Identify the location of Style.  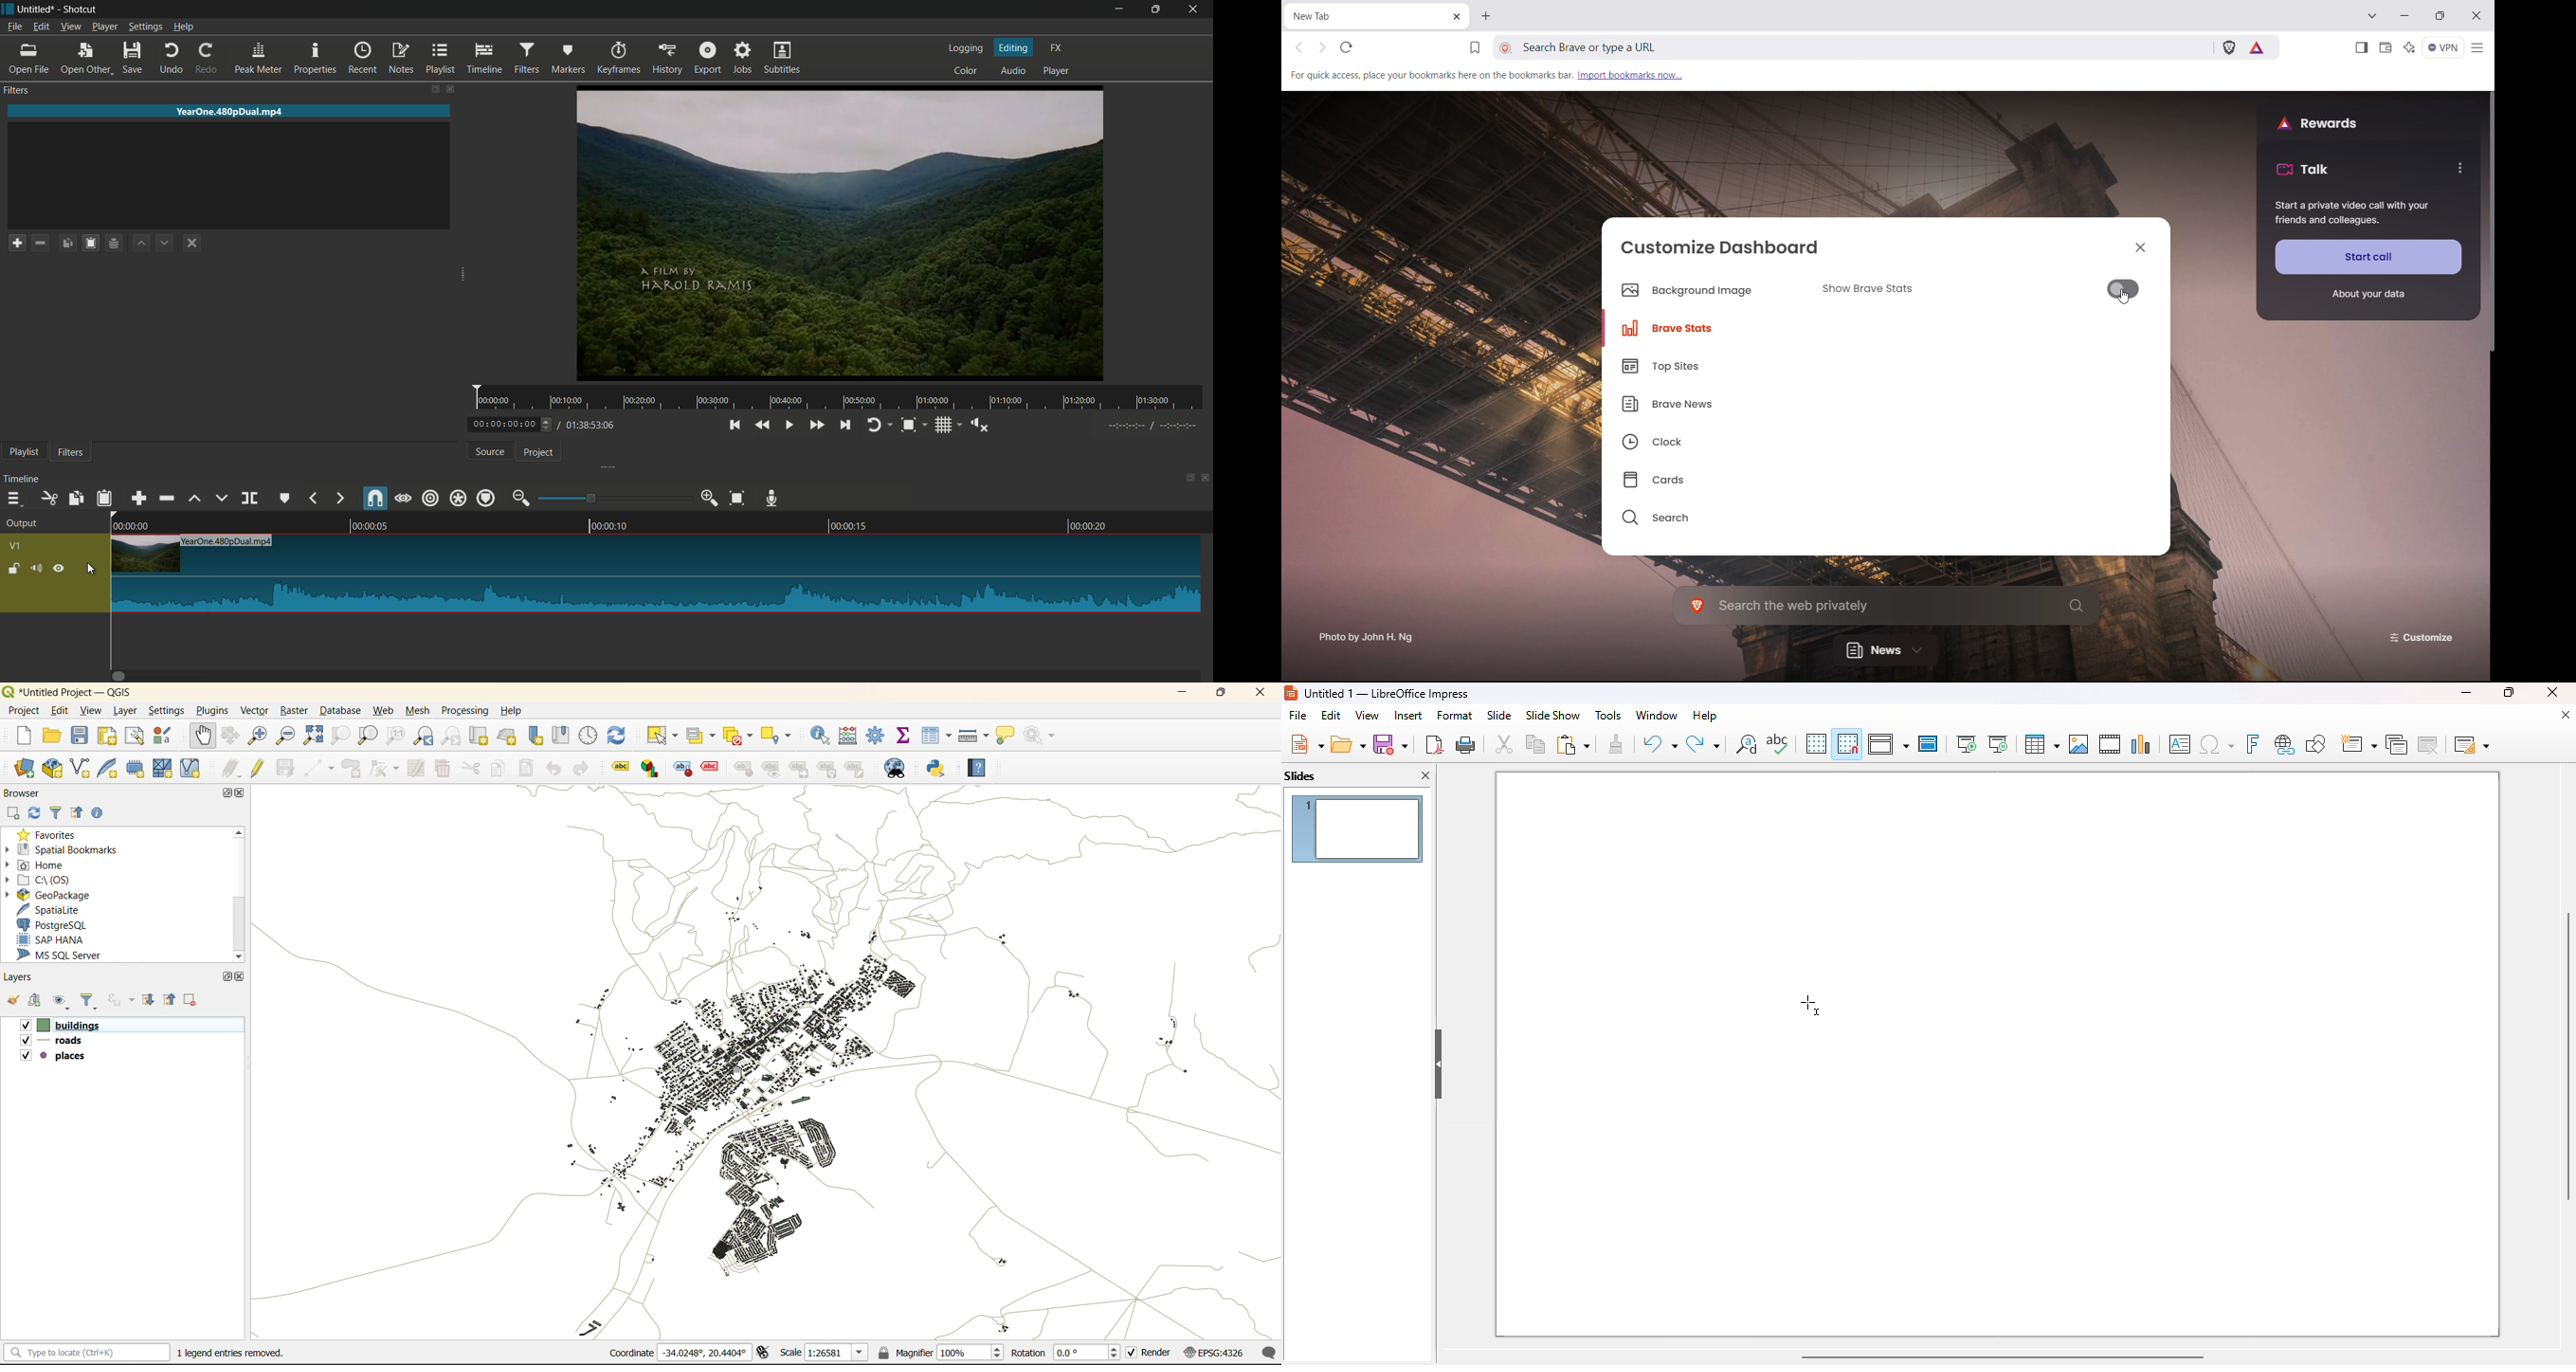
(682, 768).